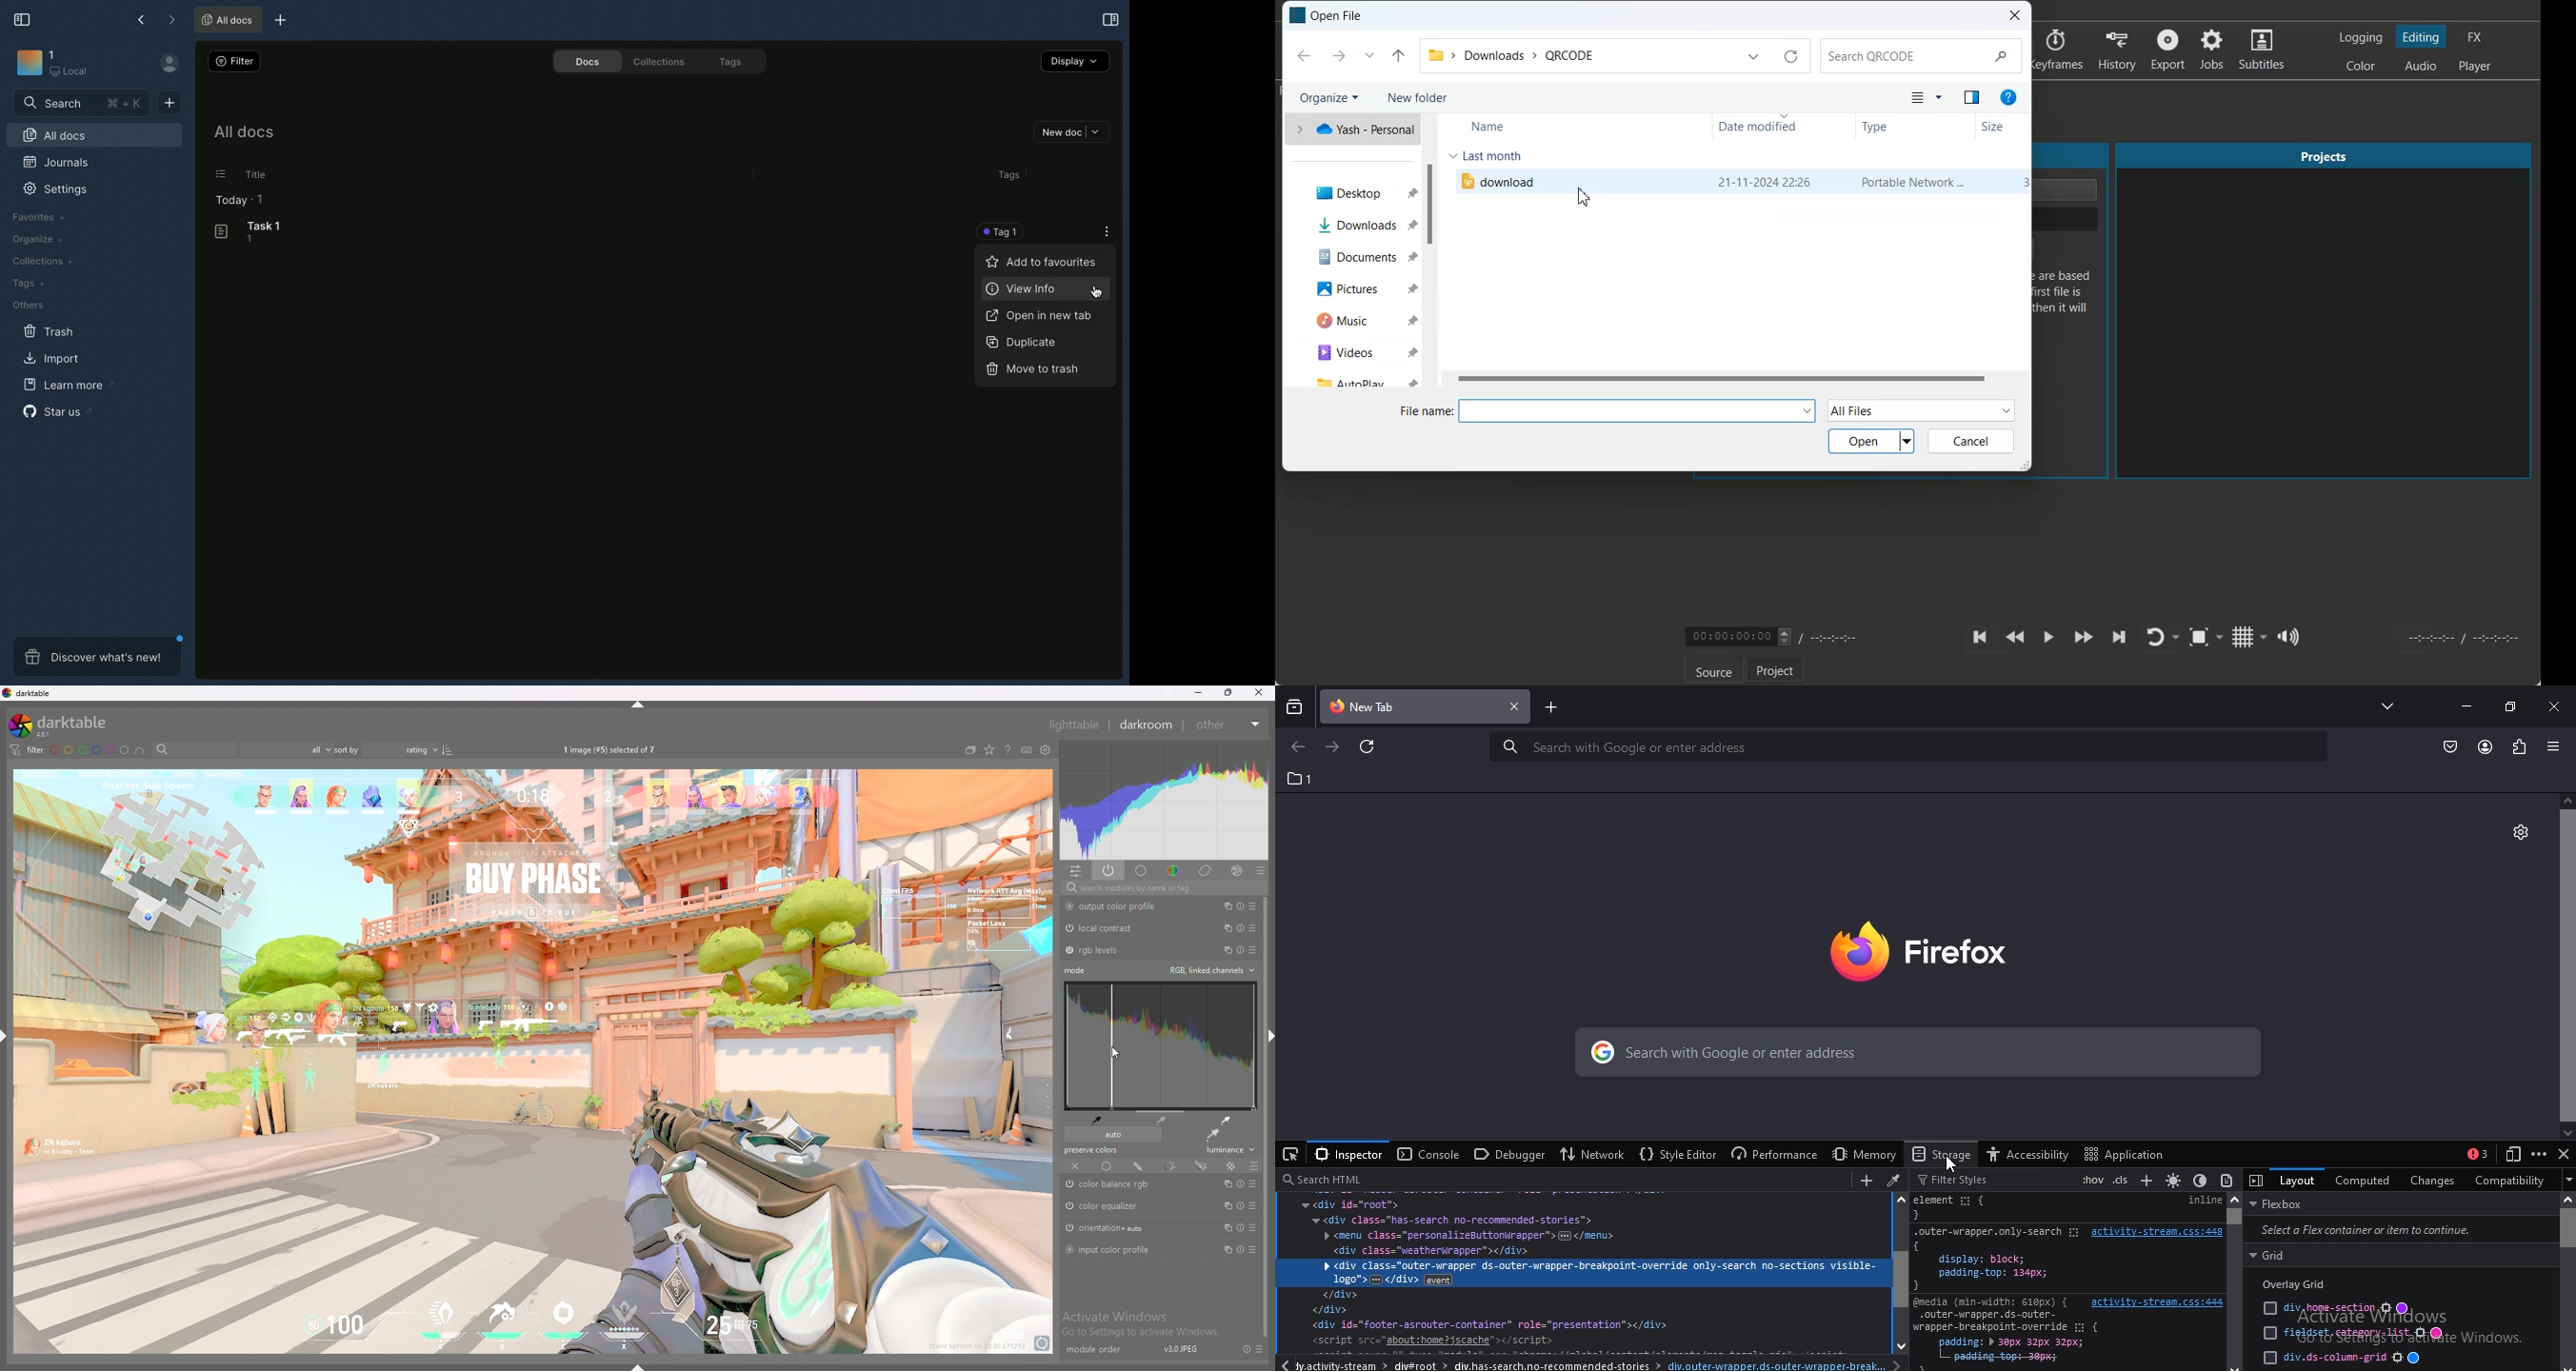 This screenshot has height=1372, width=2576. I want to click on local contrast, so click(1110, 928).